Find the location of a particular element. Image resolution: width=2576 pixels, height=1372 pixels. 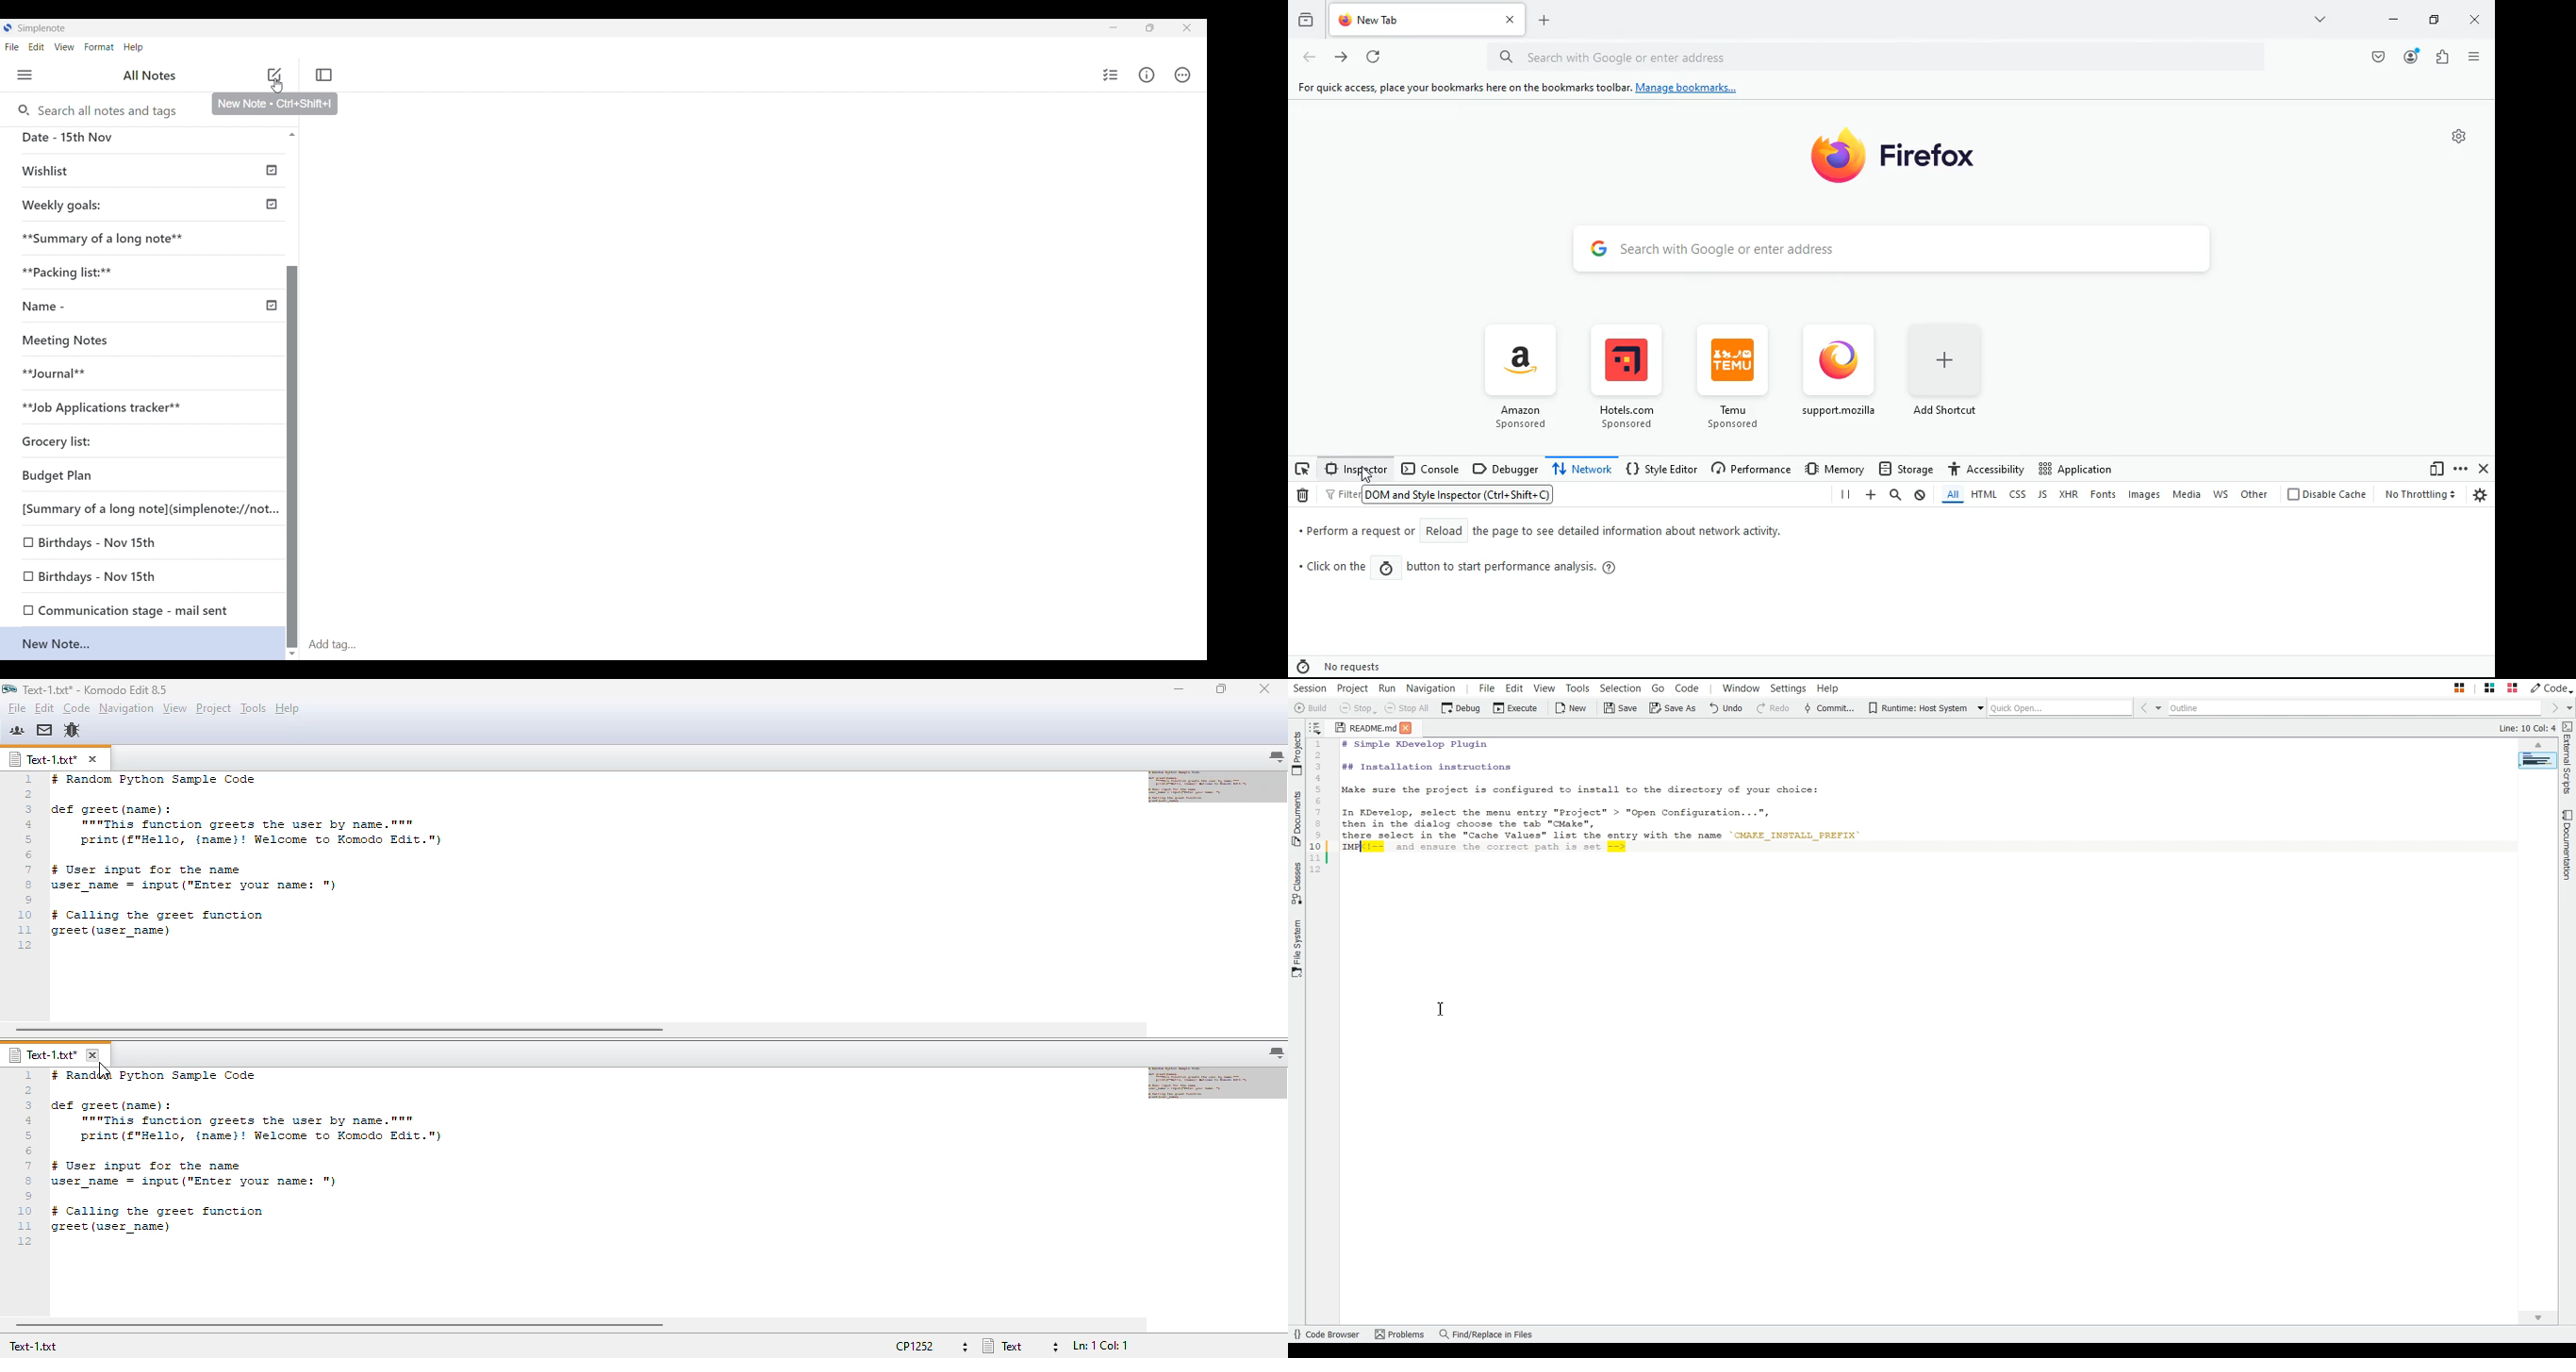

minimize is located at coordinates (1180, 689).